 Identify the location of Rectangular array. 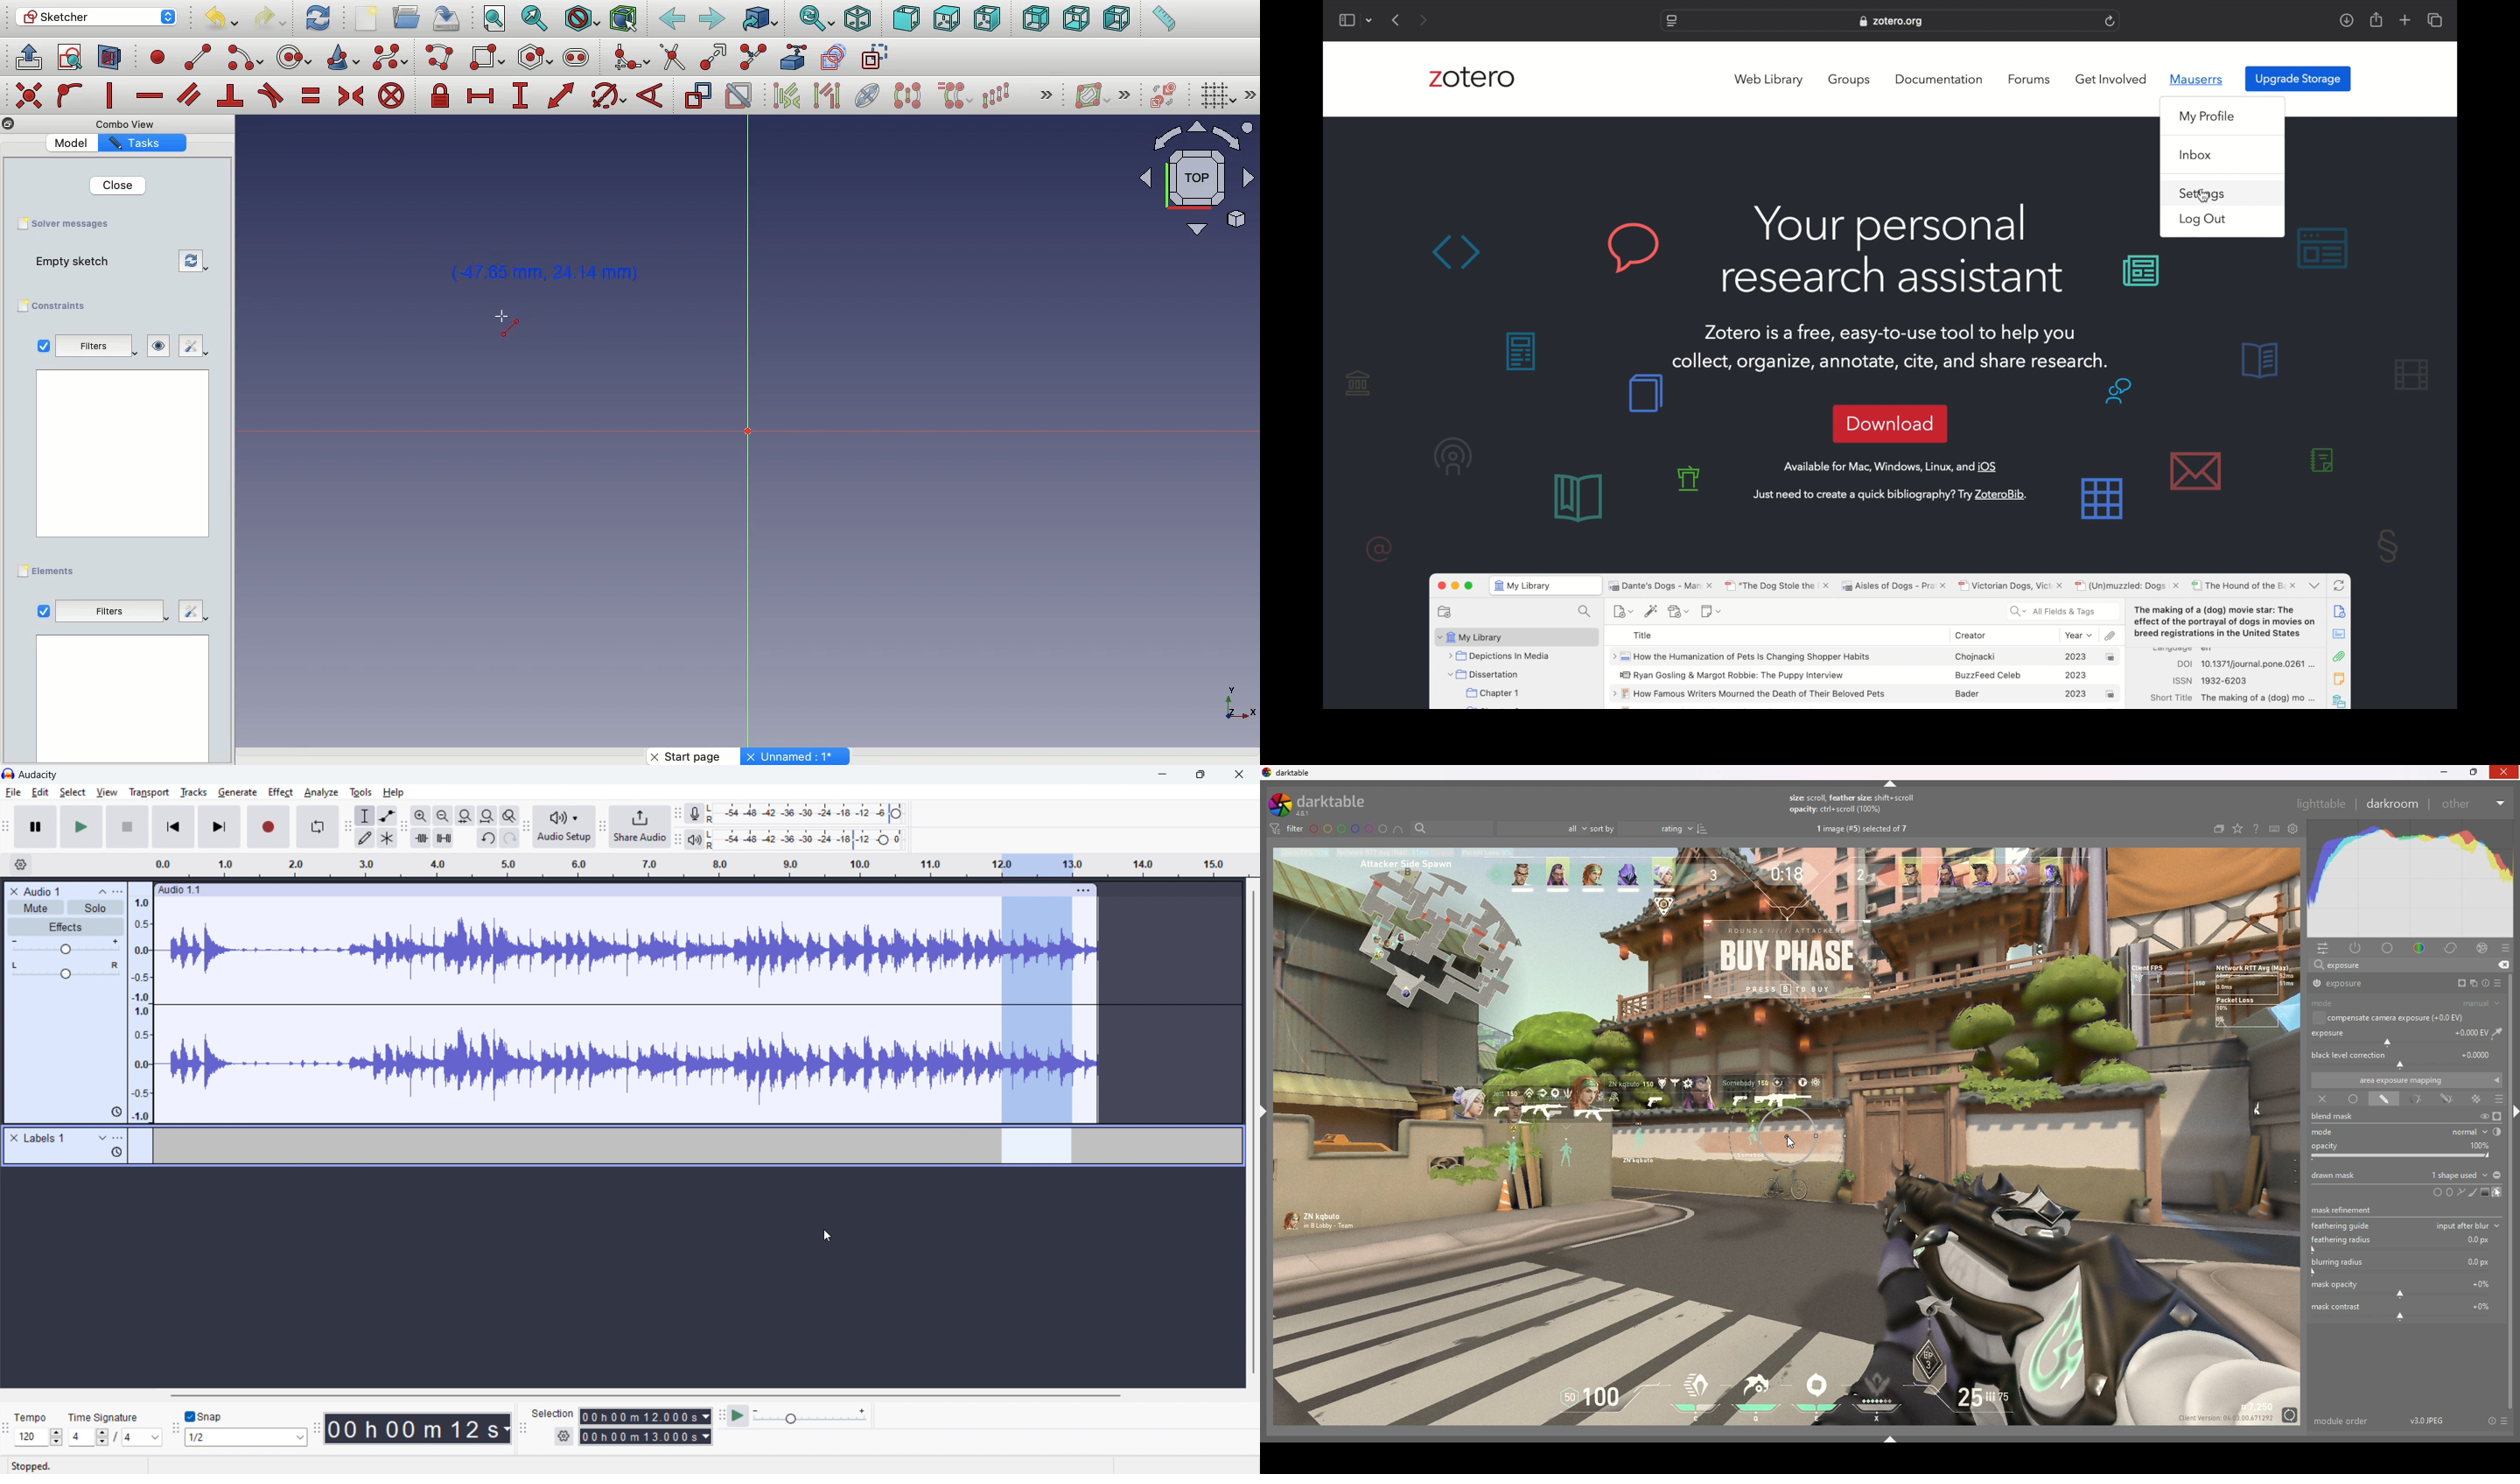
(998, 95).